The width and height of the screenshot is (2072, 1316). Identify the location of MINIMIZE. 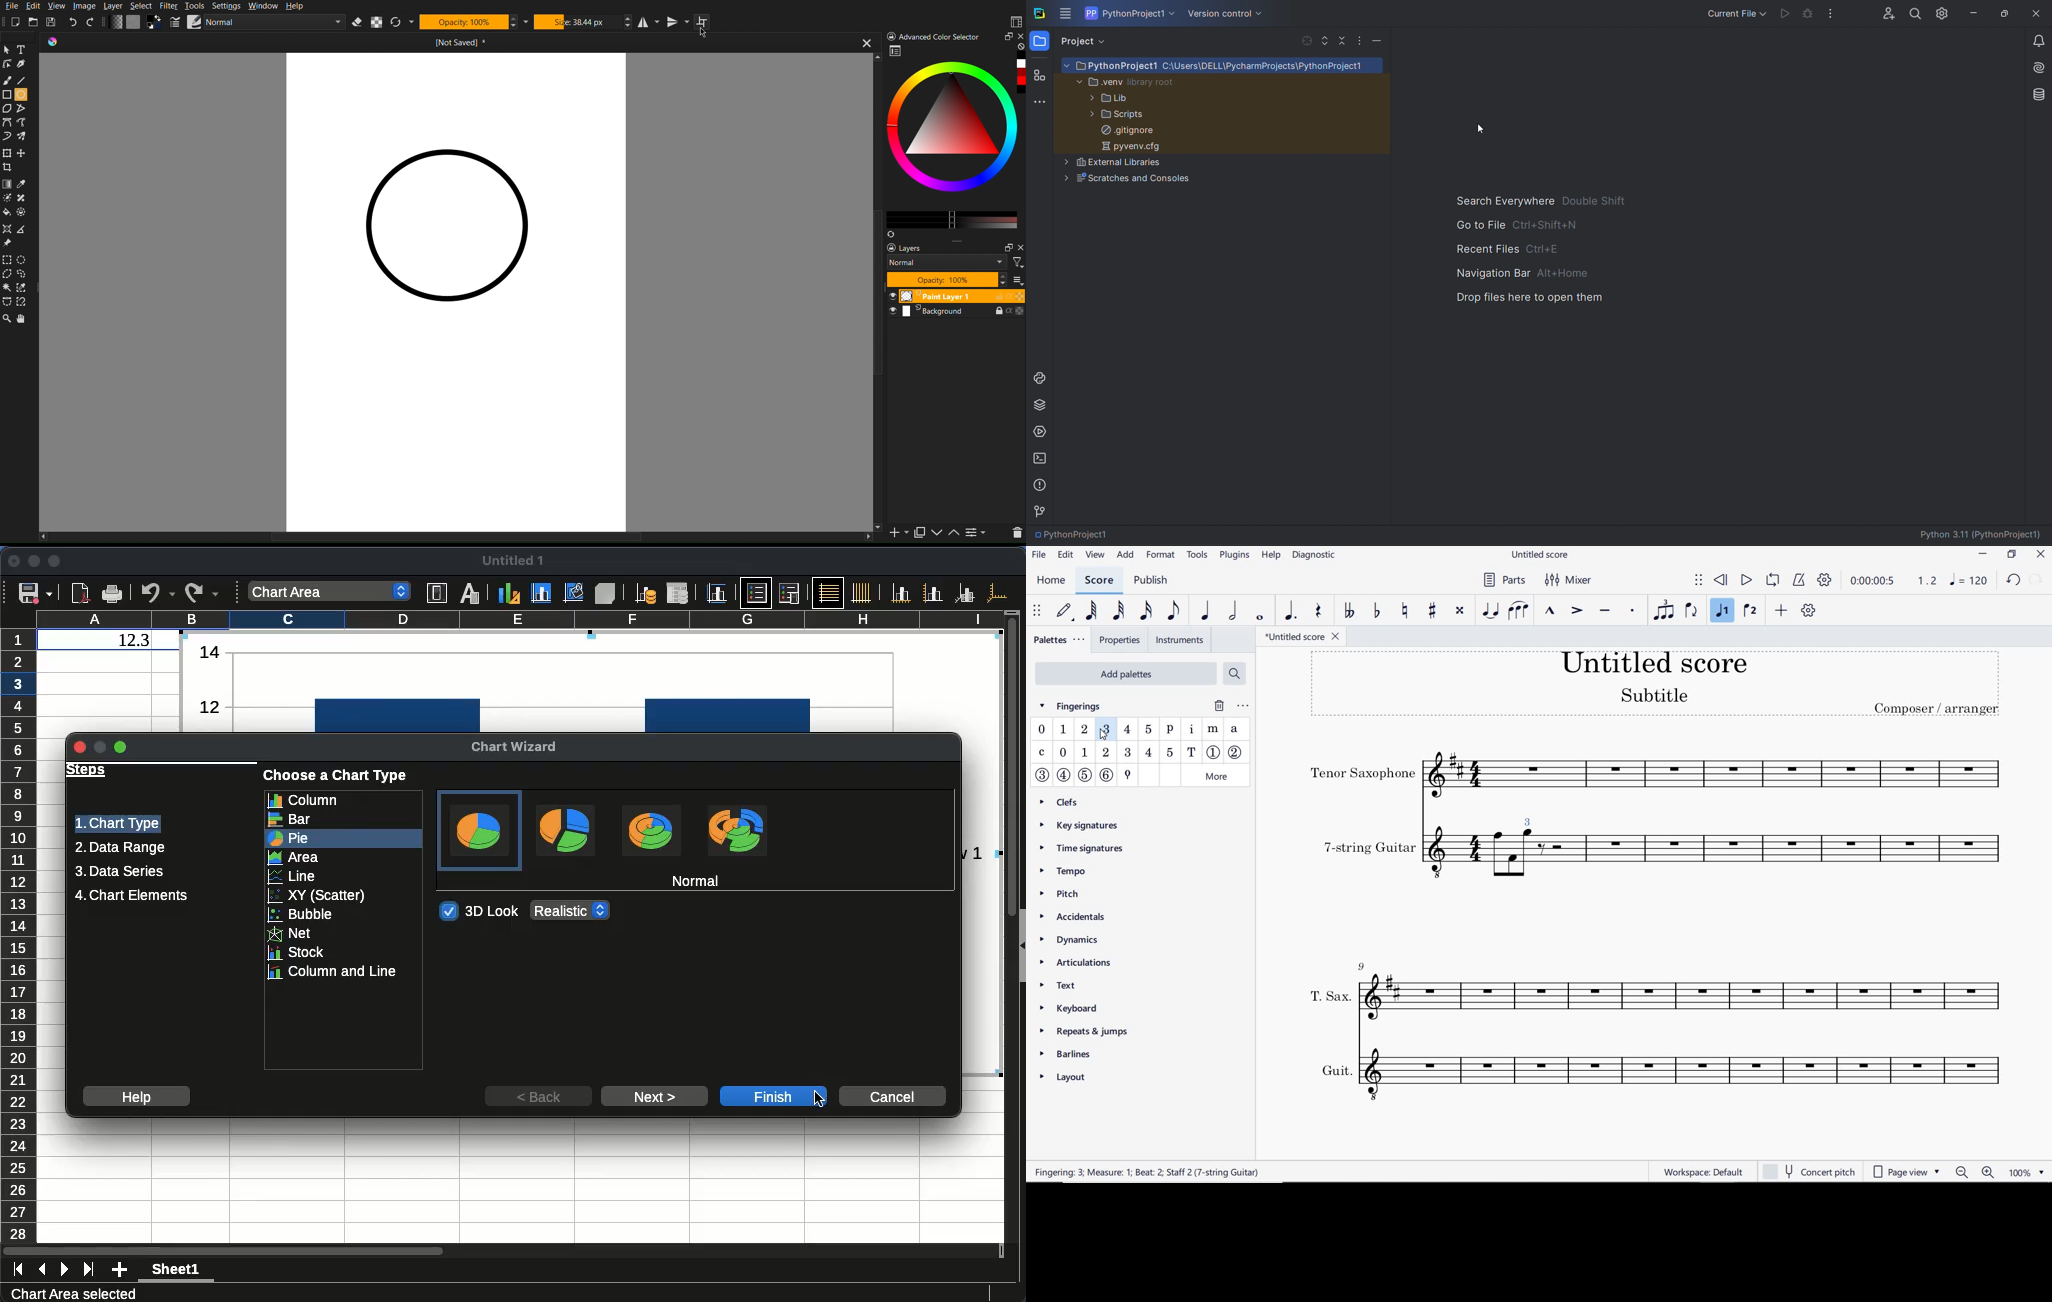
(1983, 556).